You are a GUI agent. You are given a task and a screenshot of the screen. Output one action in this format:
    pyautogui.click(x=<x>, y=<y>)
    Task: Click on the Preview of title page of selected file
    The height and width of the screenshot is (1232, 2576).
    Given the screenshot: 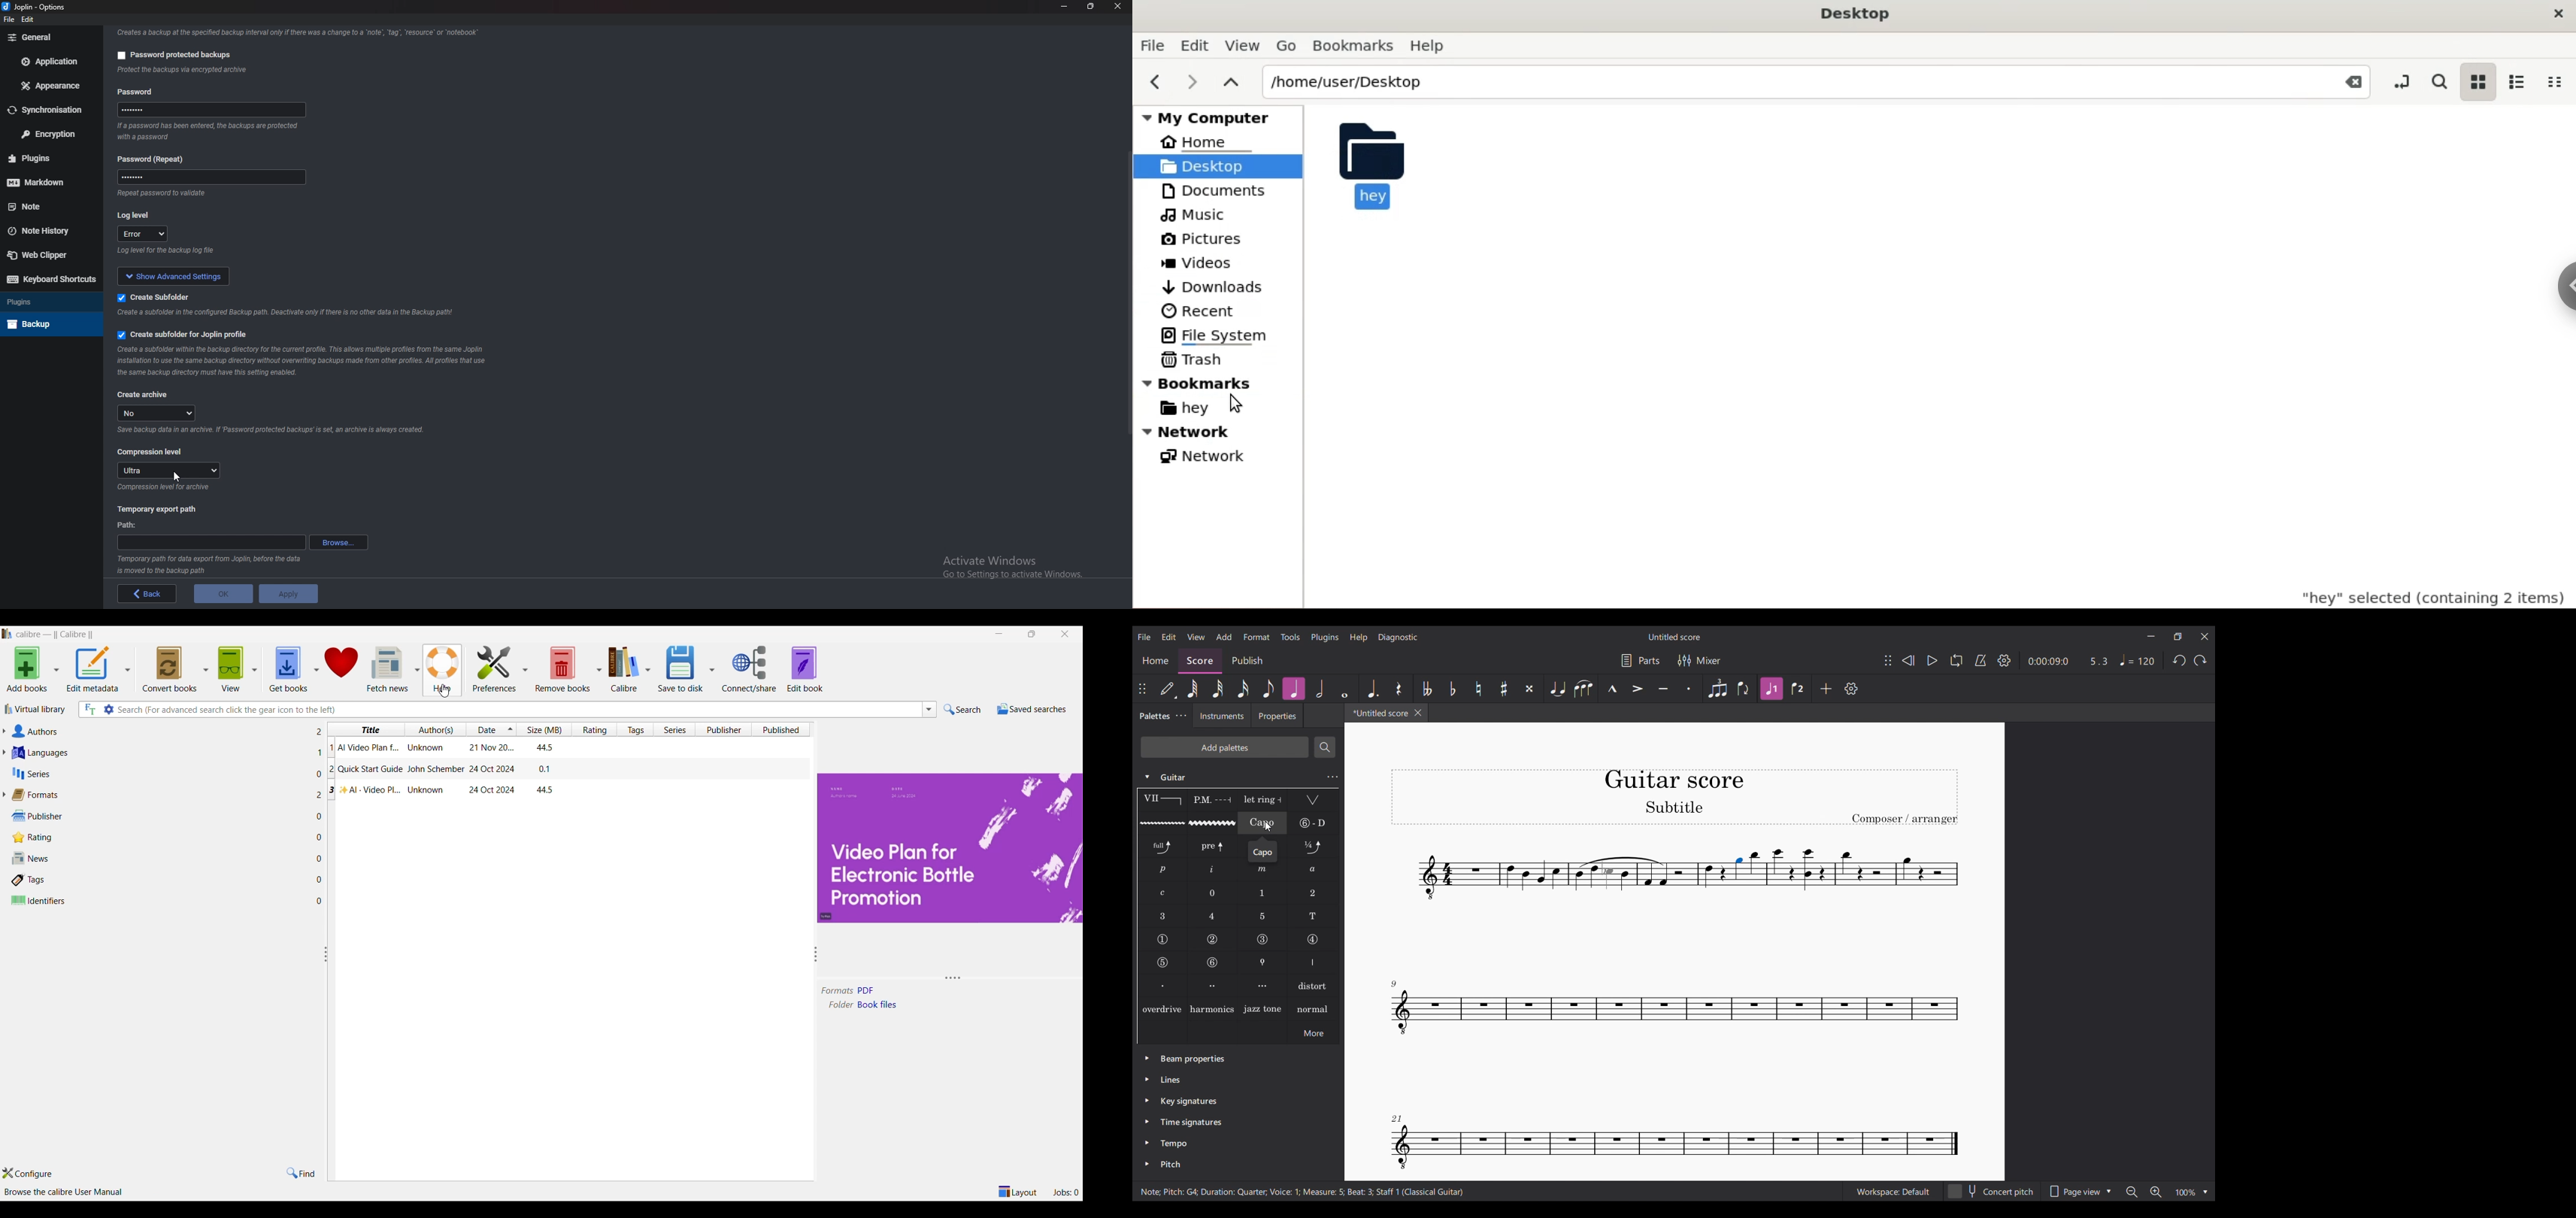 What is the action you would take?
    pyautogui.click(x=950, y=848)
    